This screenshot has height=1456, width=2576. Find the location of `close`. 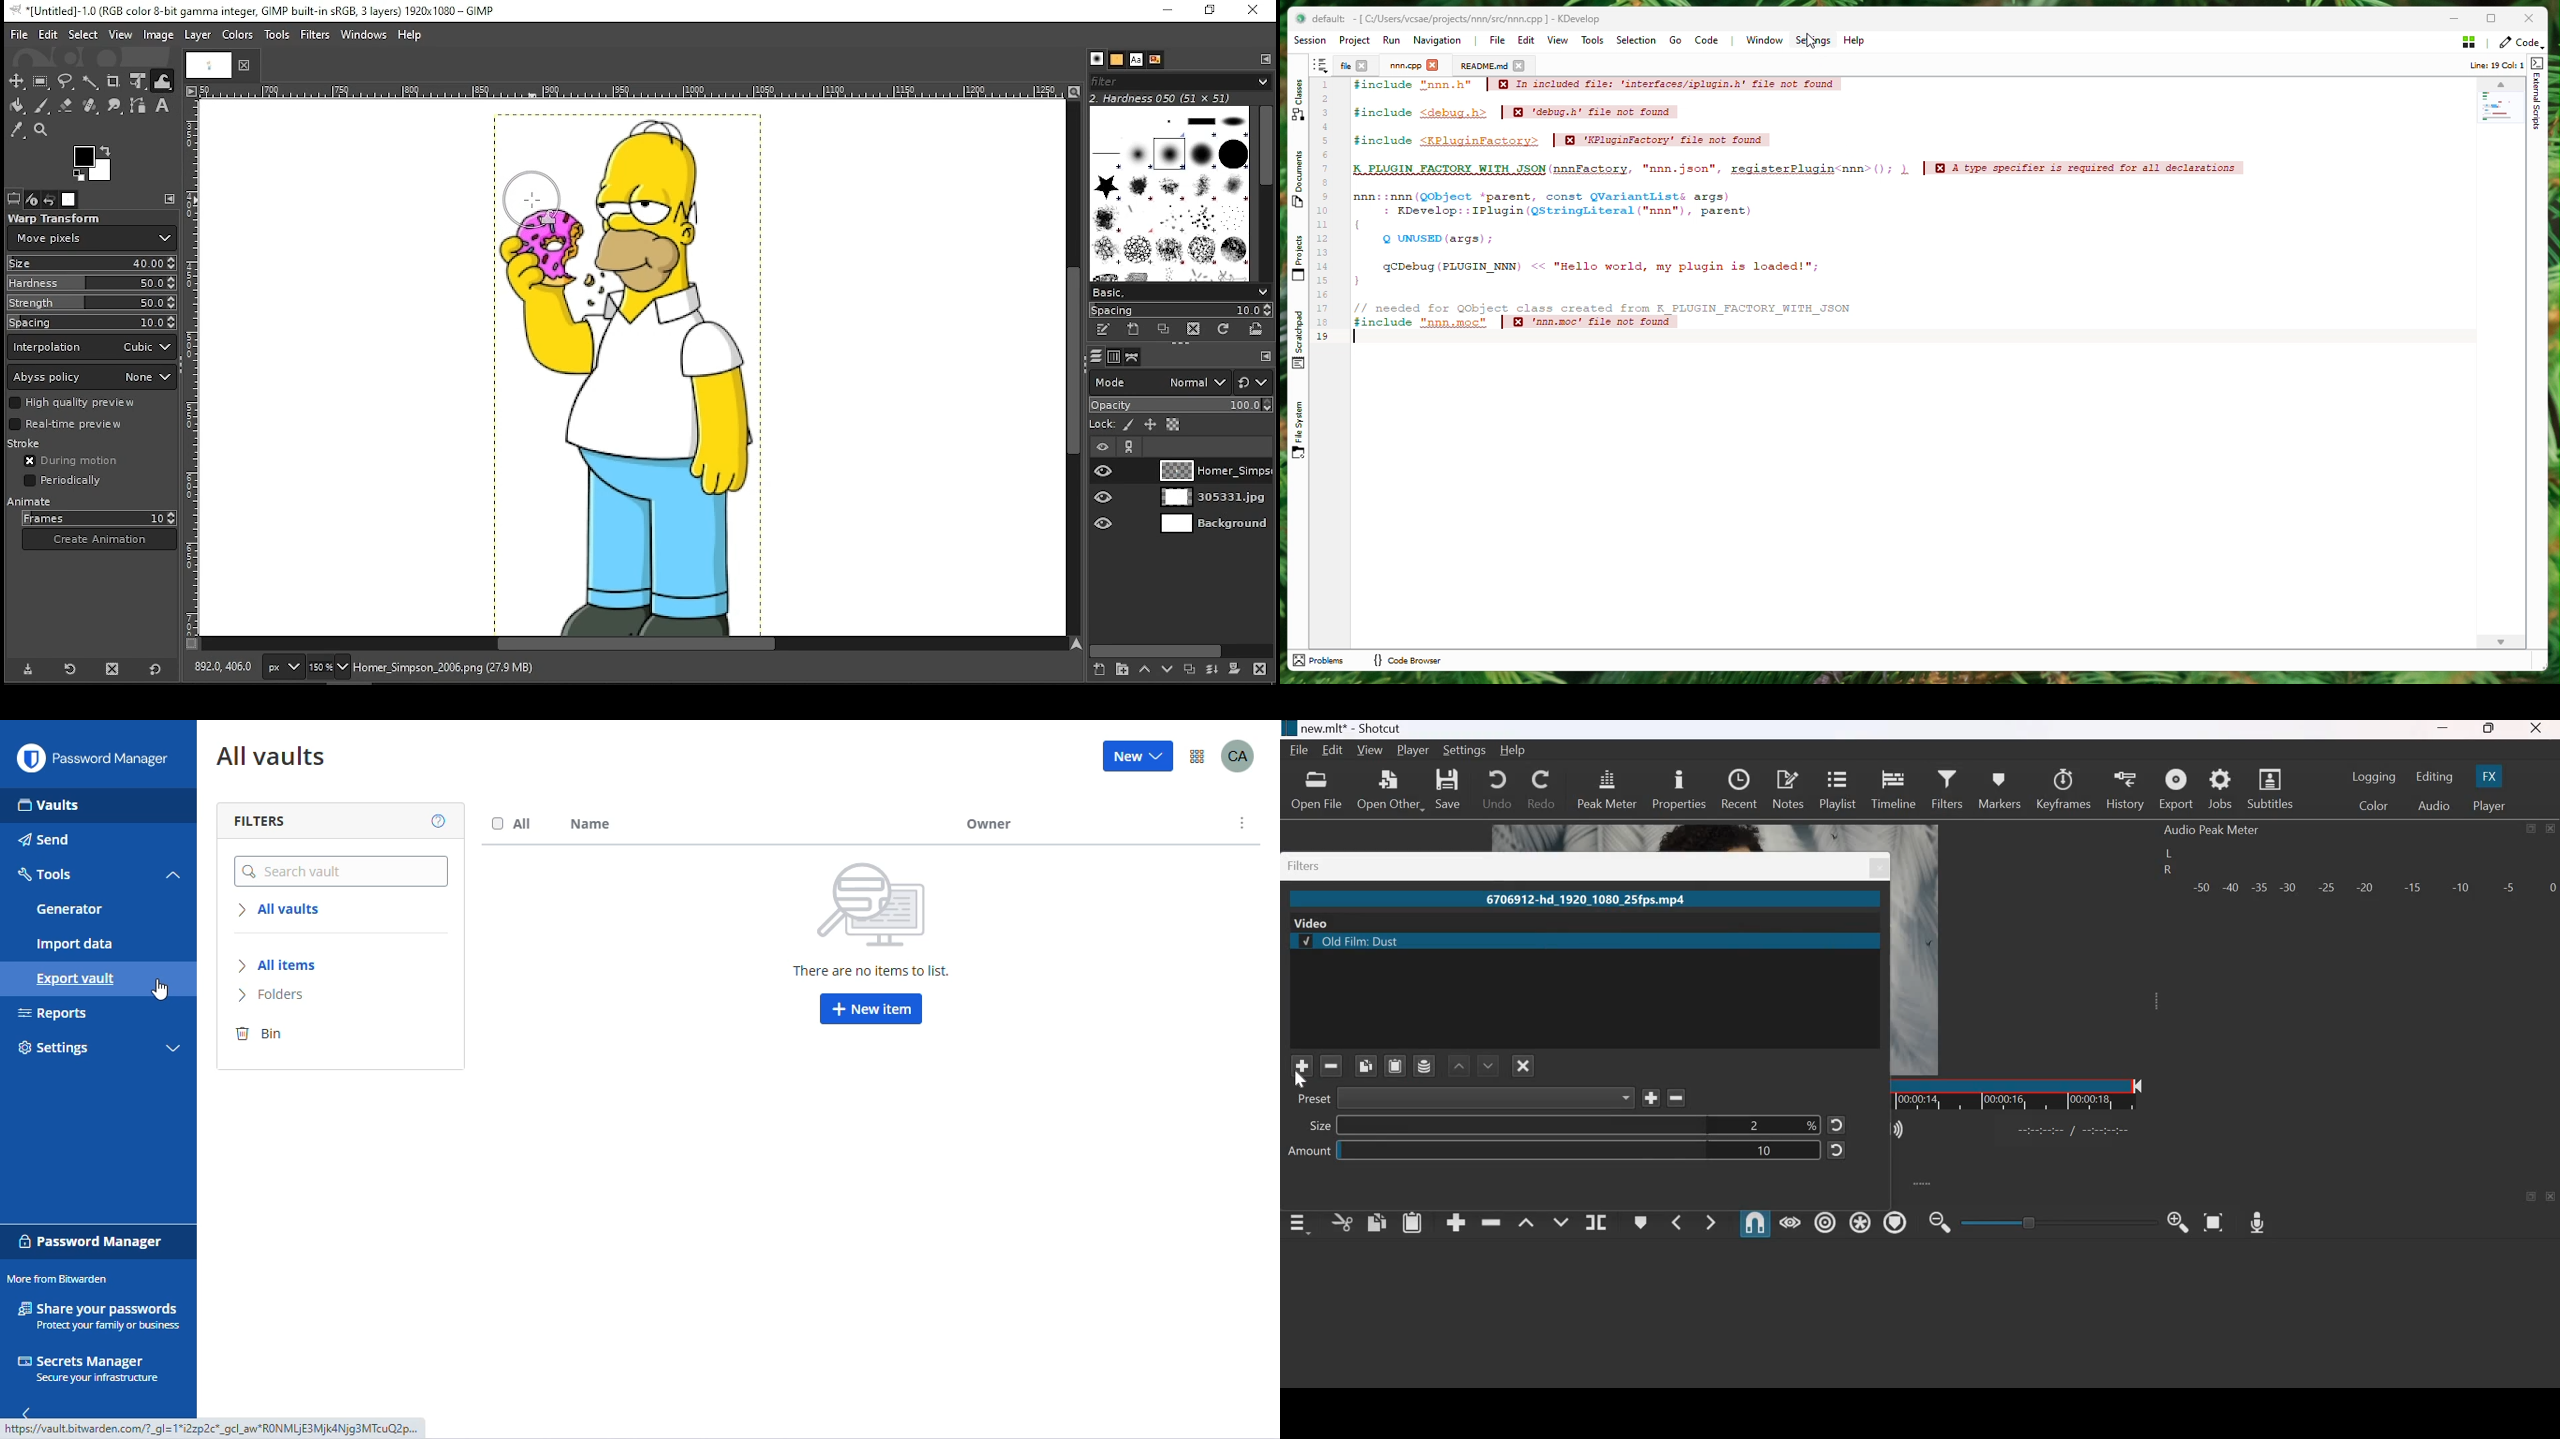

close is located at coordinates (250, 63).